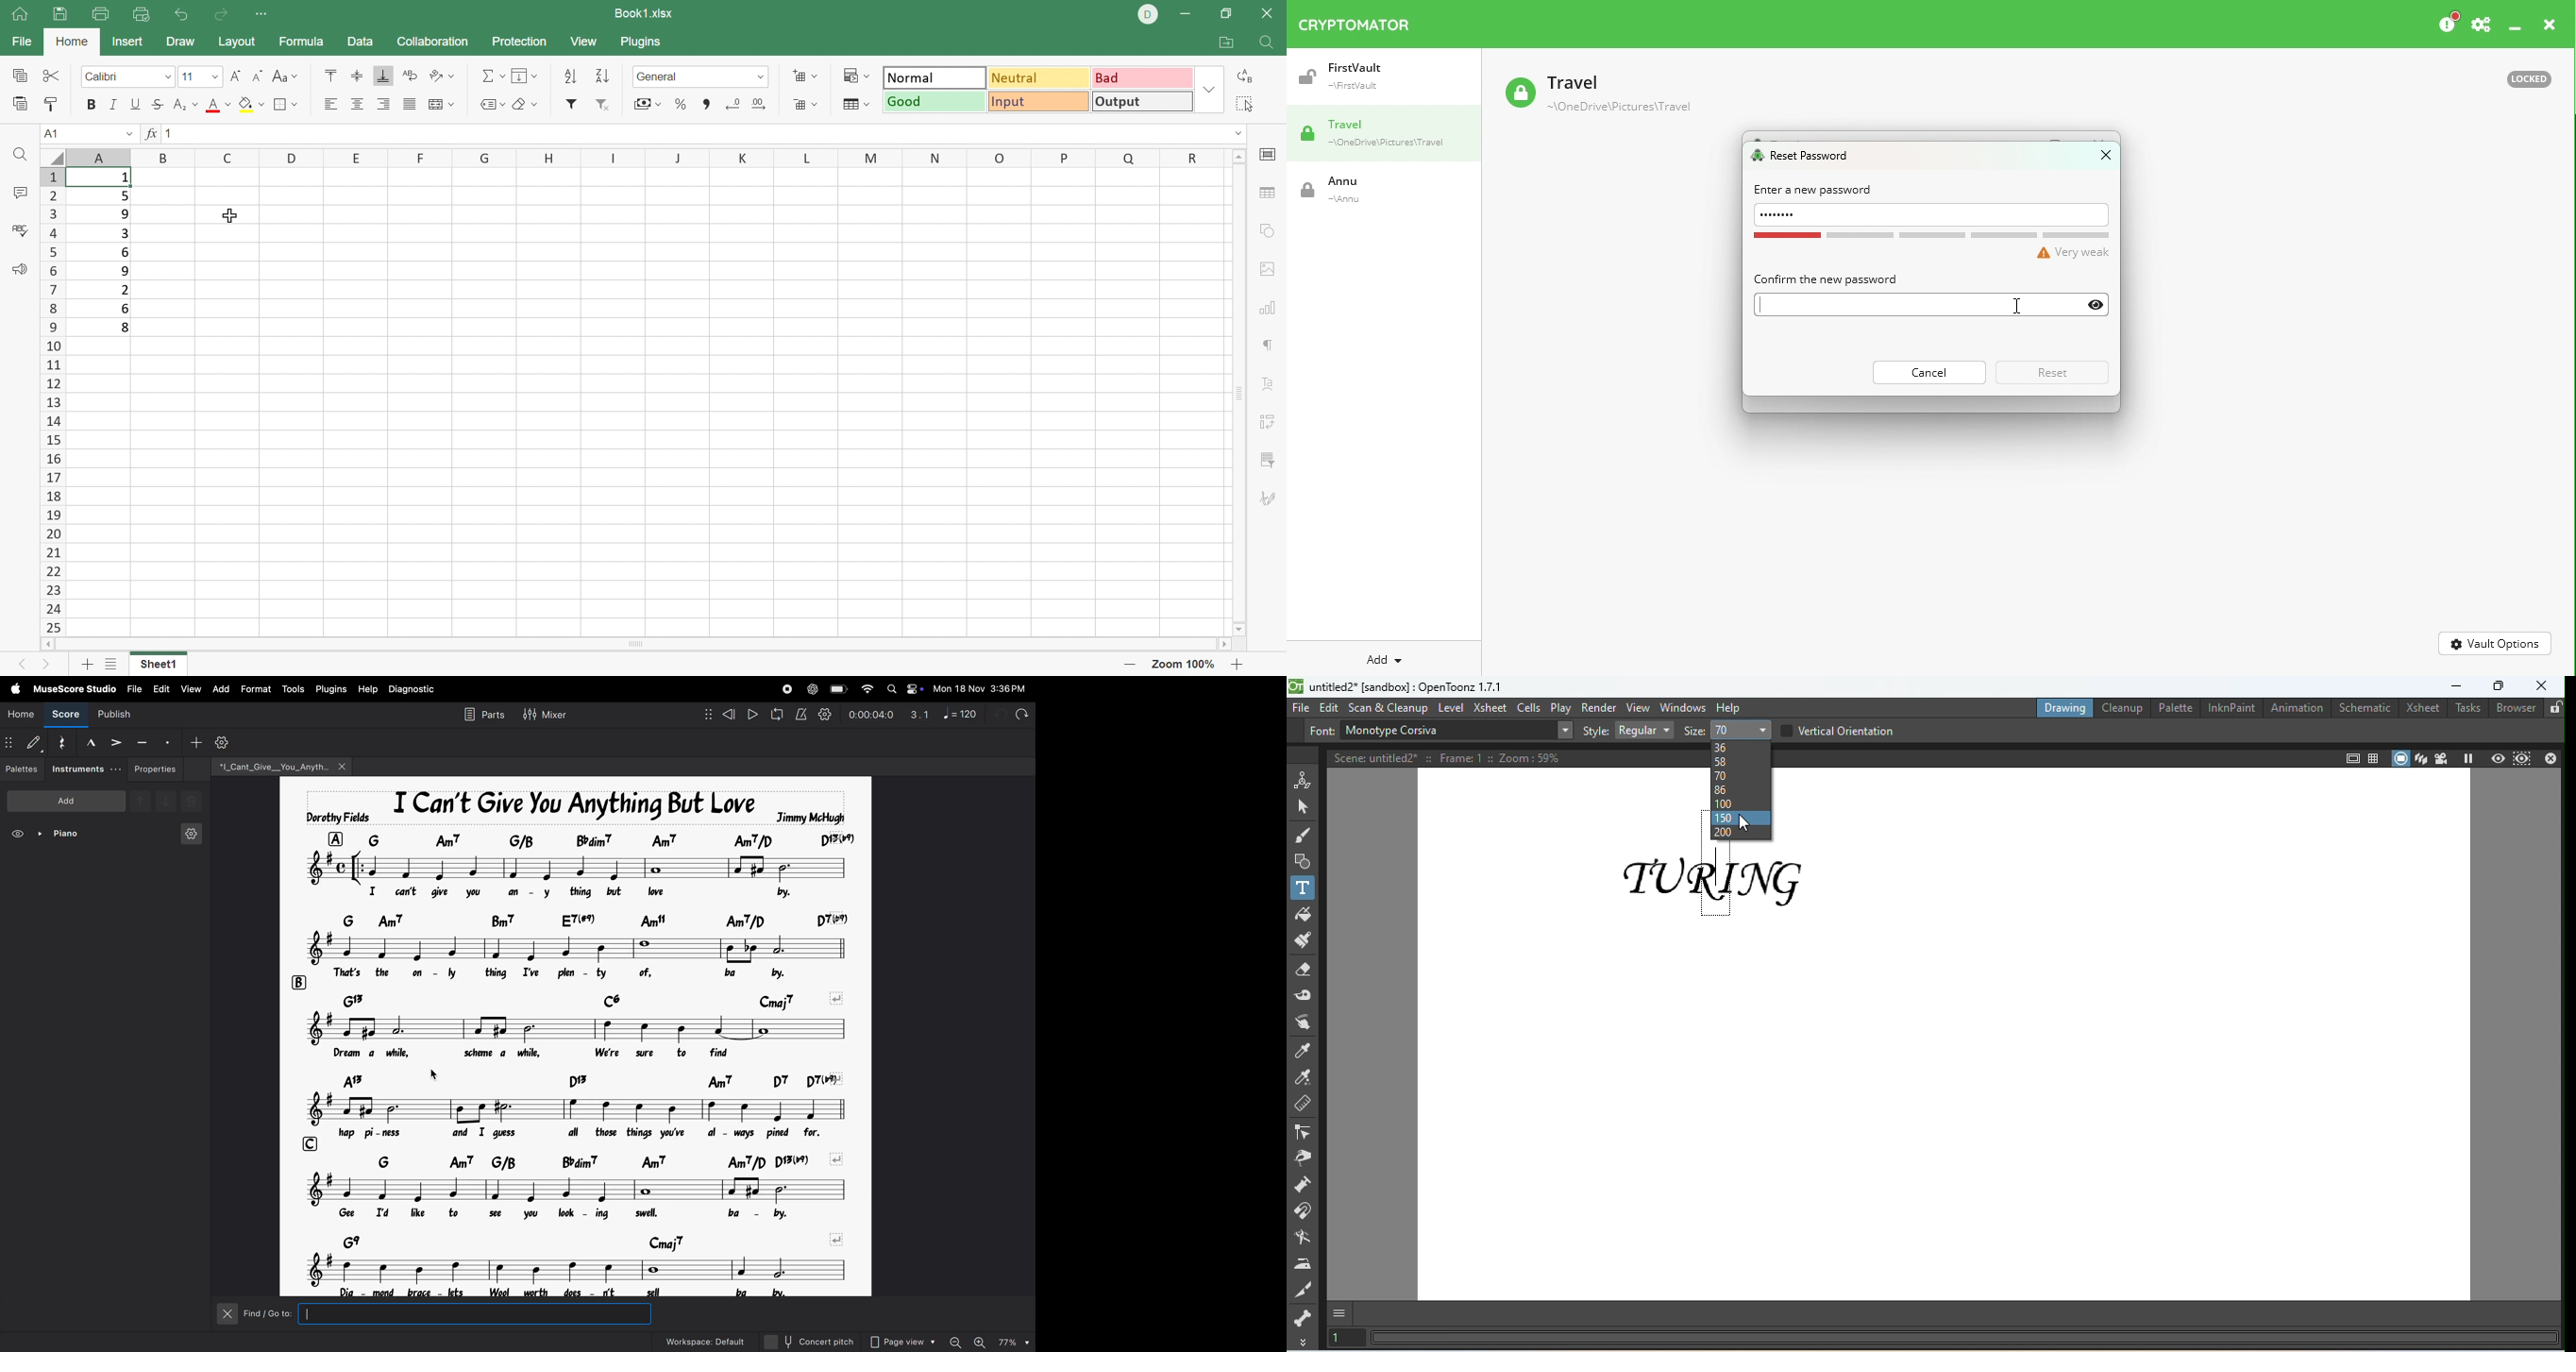 The image size is (2576, 1372). What do you see at coordinates (1271, 11) in the screenshot?
I see `Close` at bounding box center [1271, 11].